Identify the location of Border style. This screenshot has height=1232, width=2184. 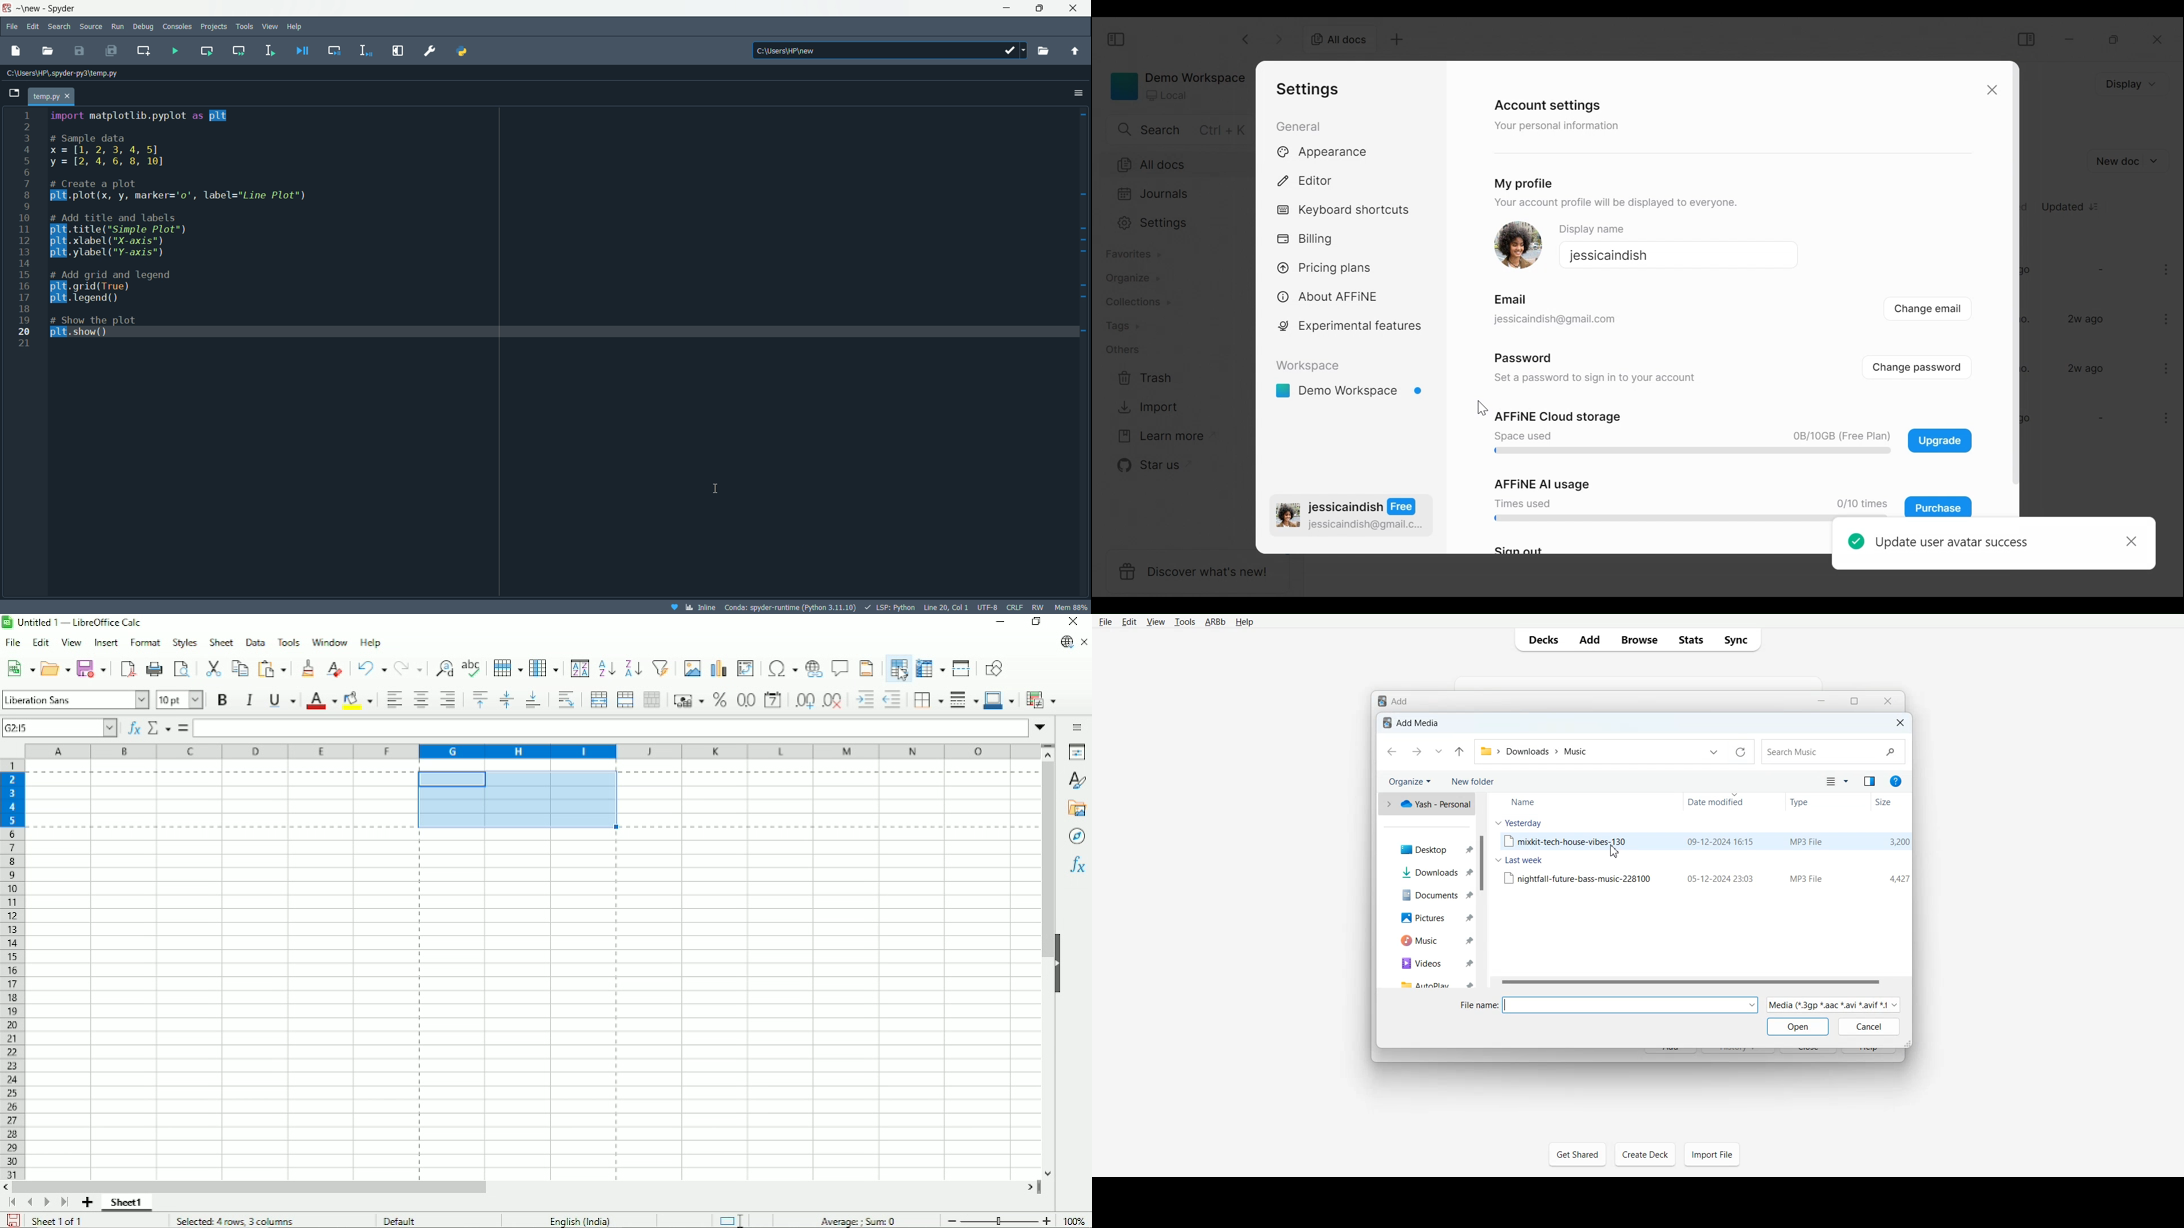
(964, 701).